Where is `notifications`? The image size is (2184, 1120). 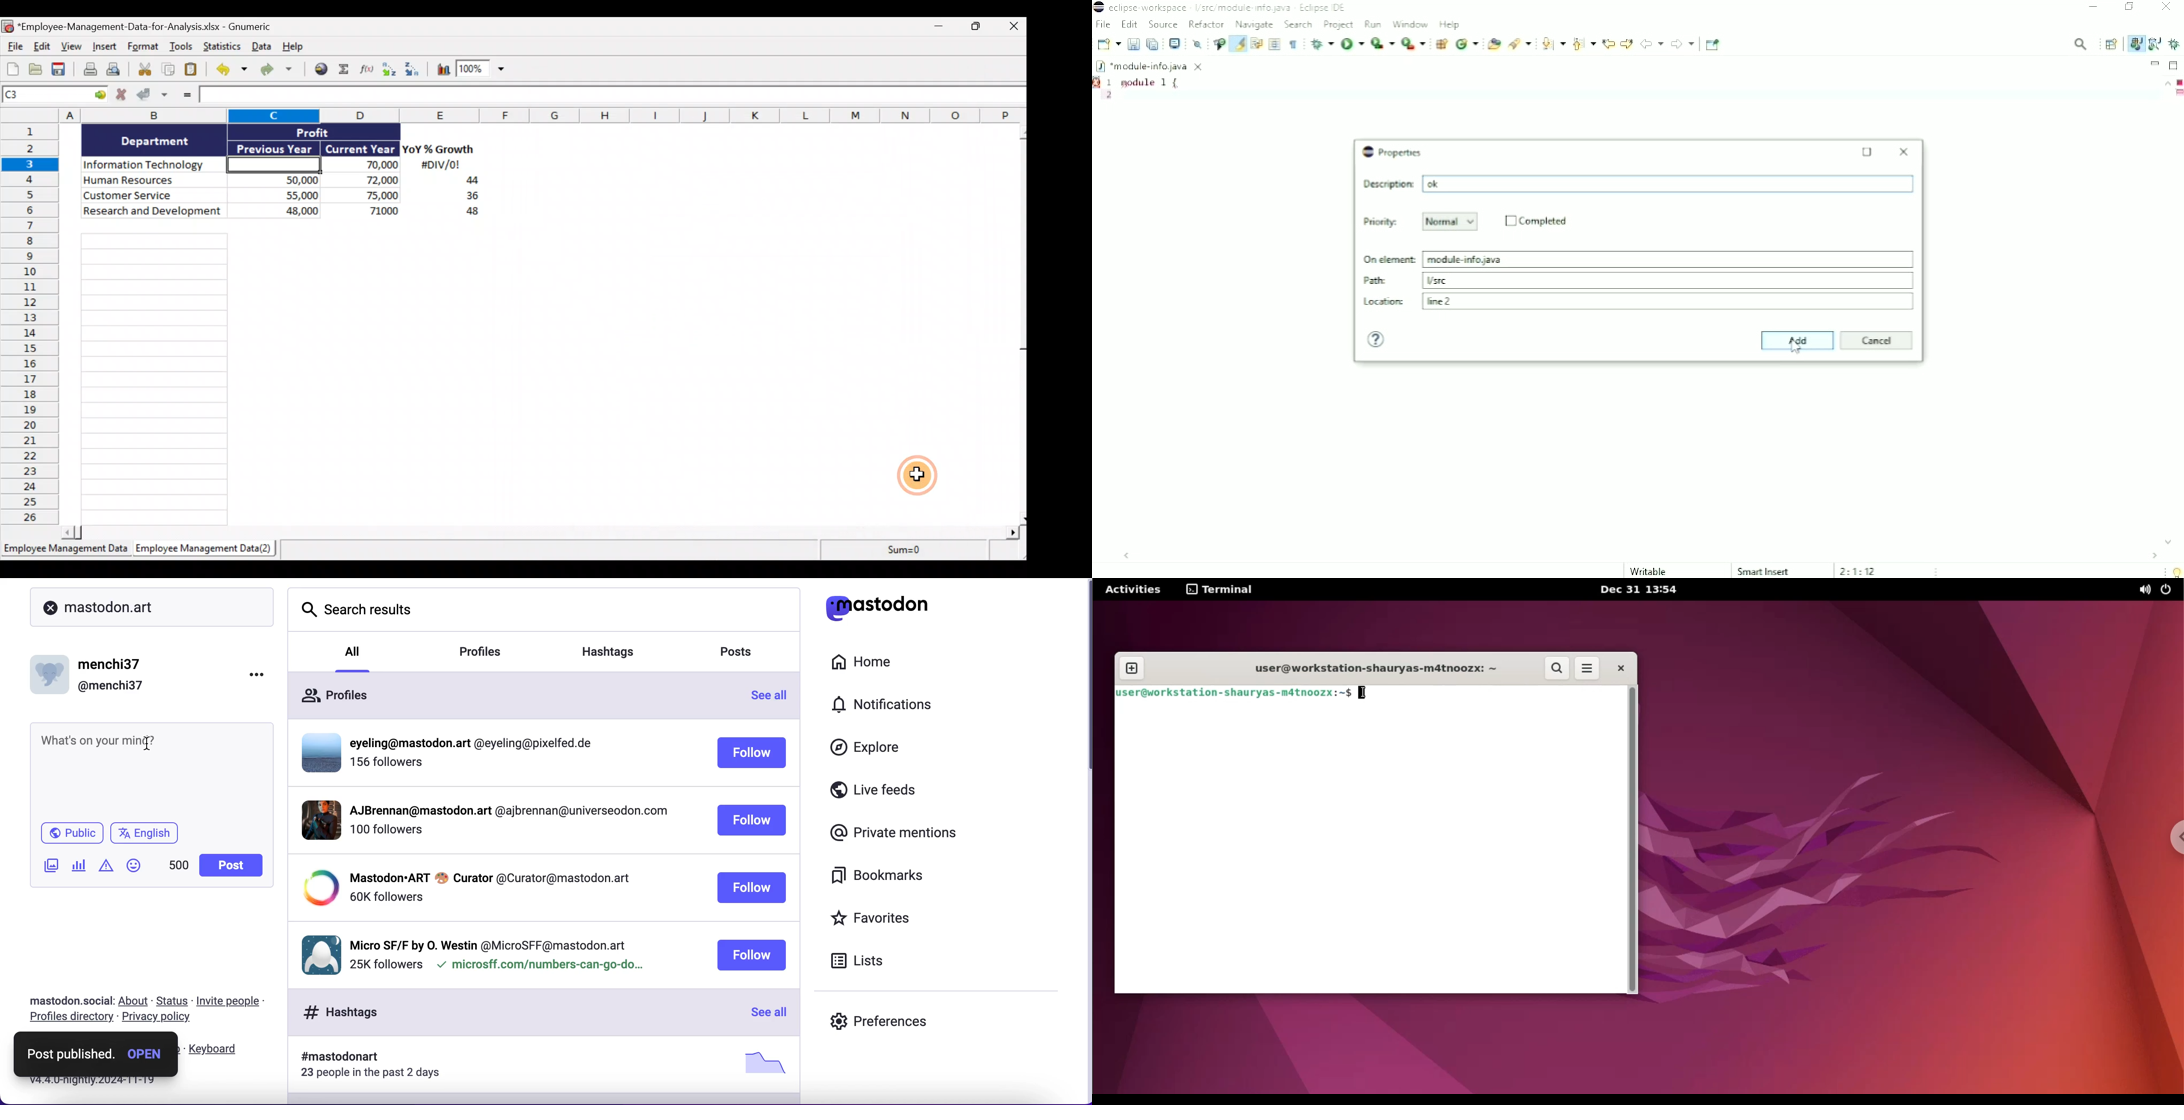 notifications is located at coordinates (885, 705).